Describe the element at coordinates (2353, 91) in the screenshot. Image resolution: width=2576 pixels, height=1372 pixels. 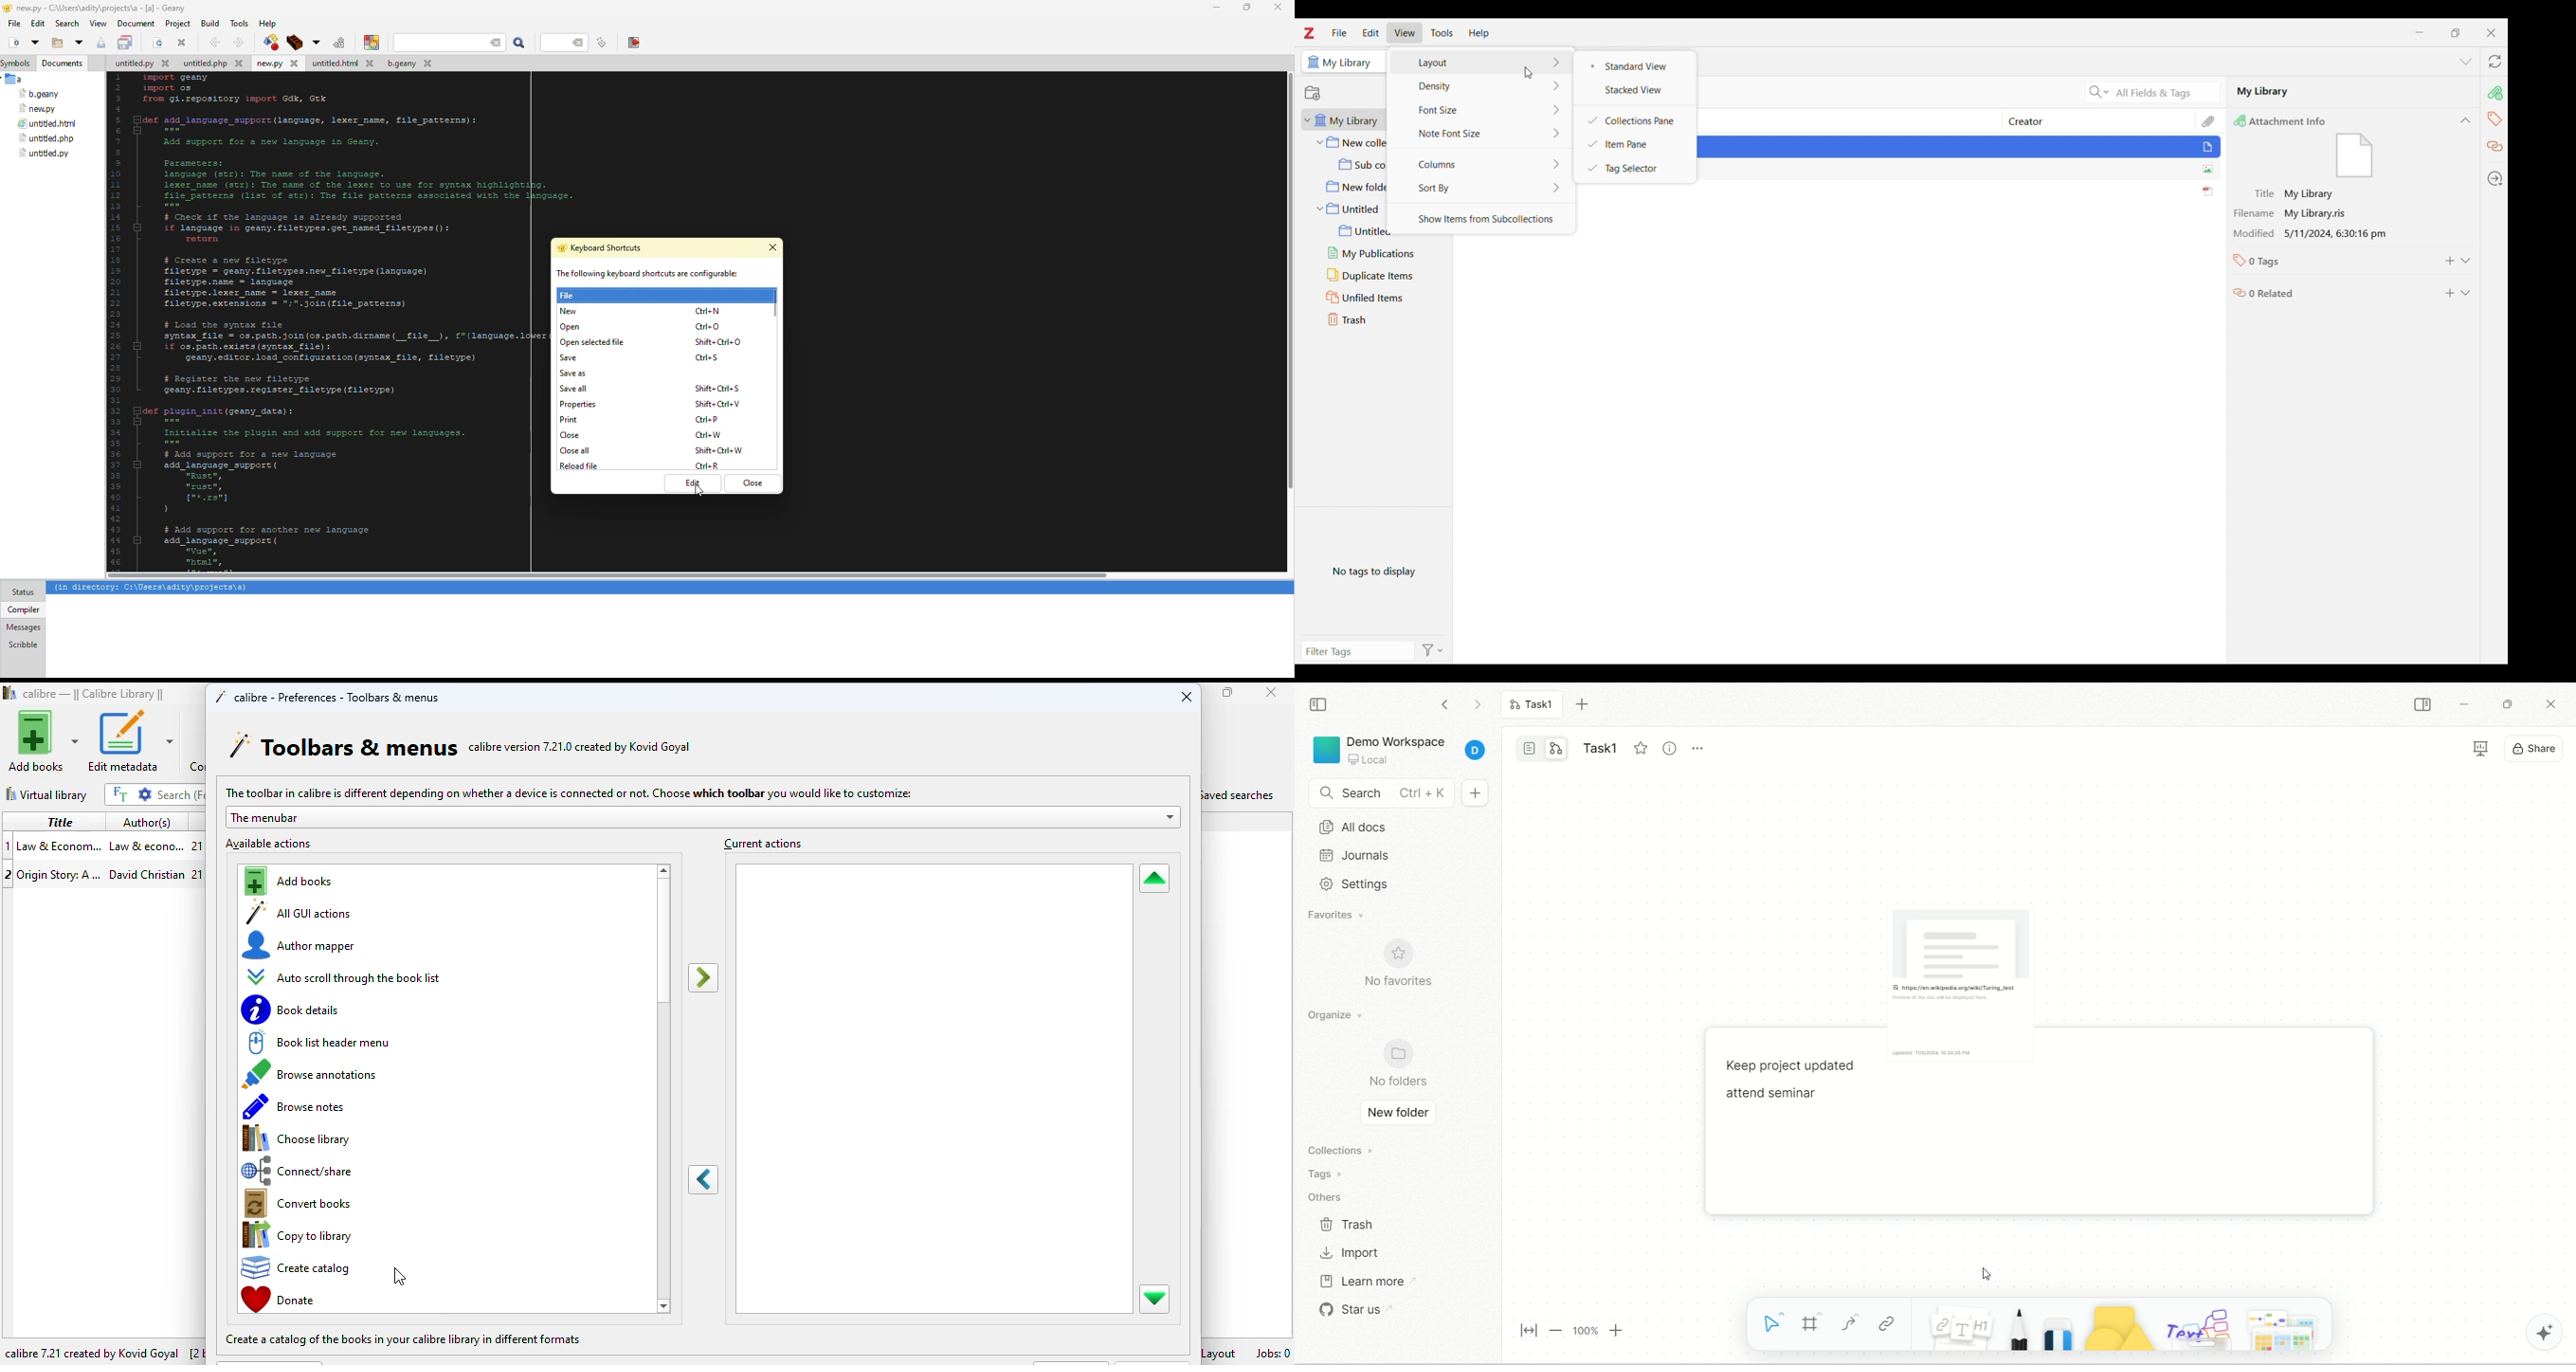
I see `Selected file` at that location.